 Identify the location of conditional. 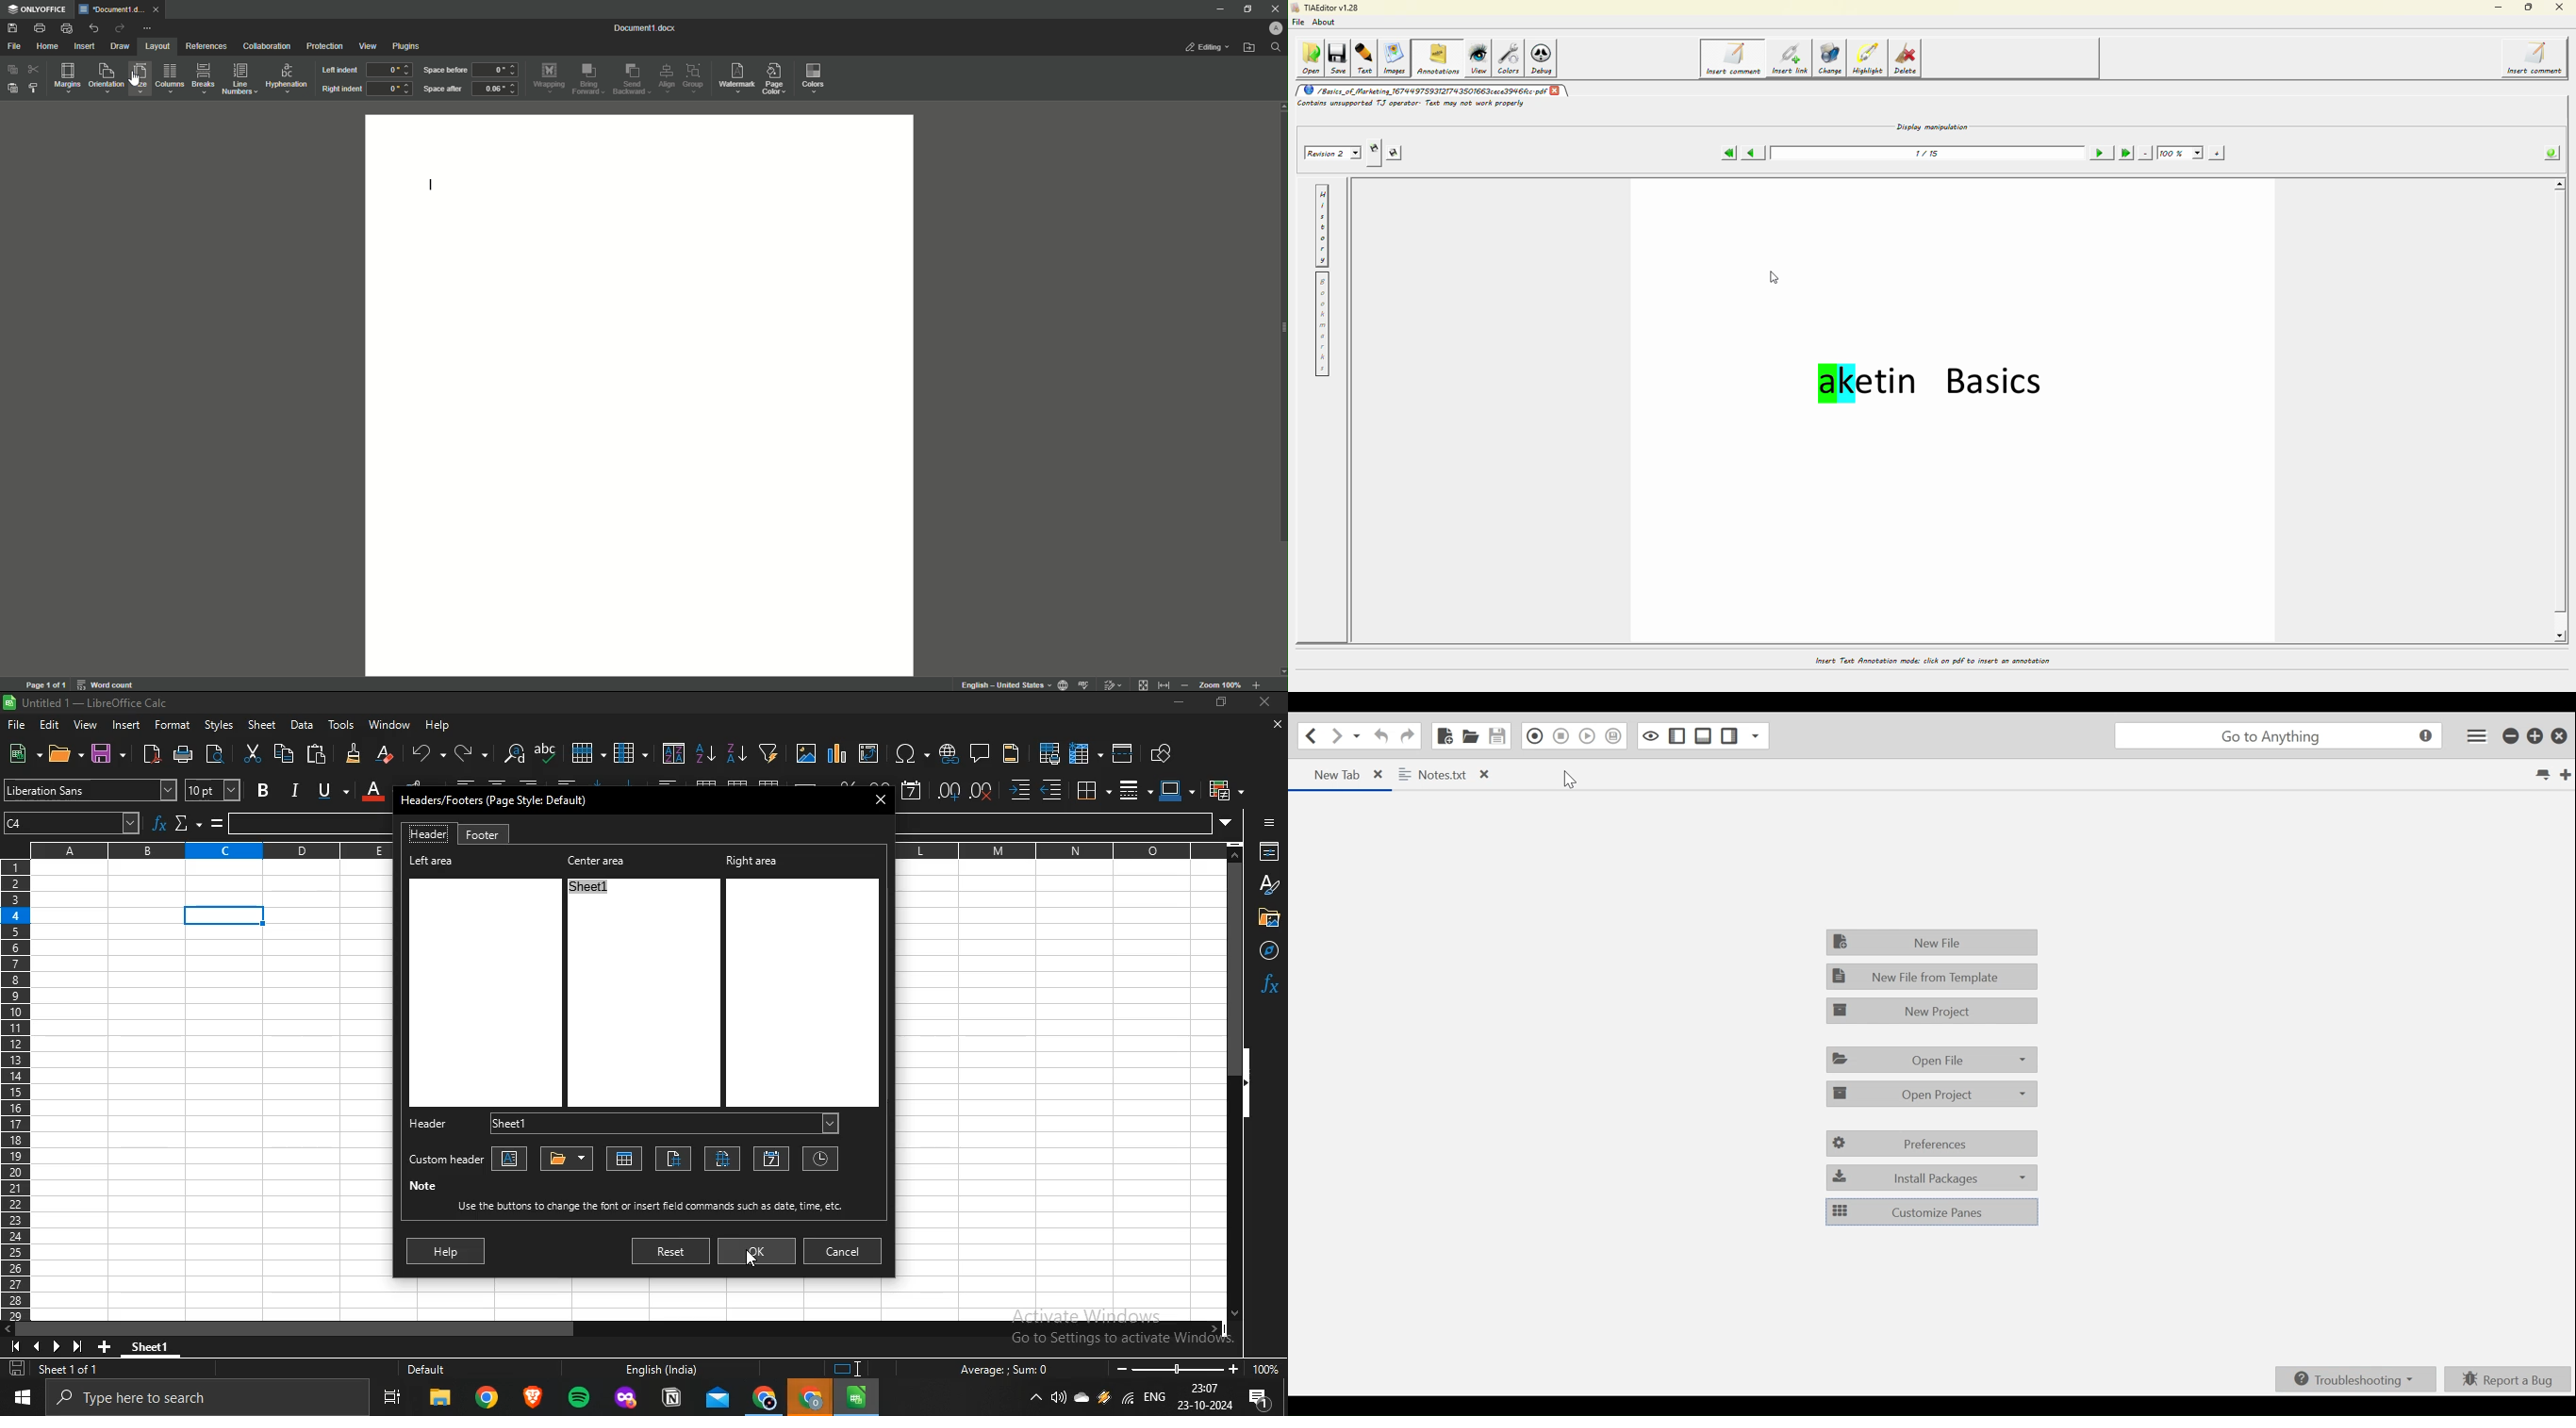
(1222, 790).